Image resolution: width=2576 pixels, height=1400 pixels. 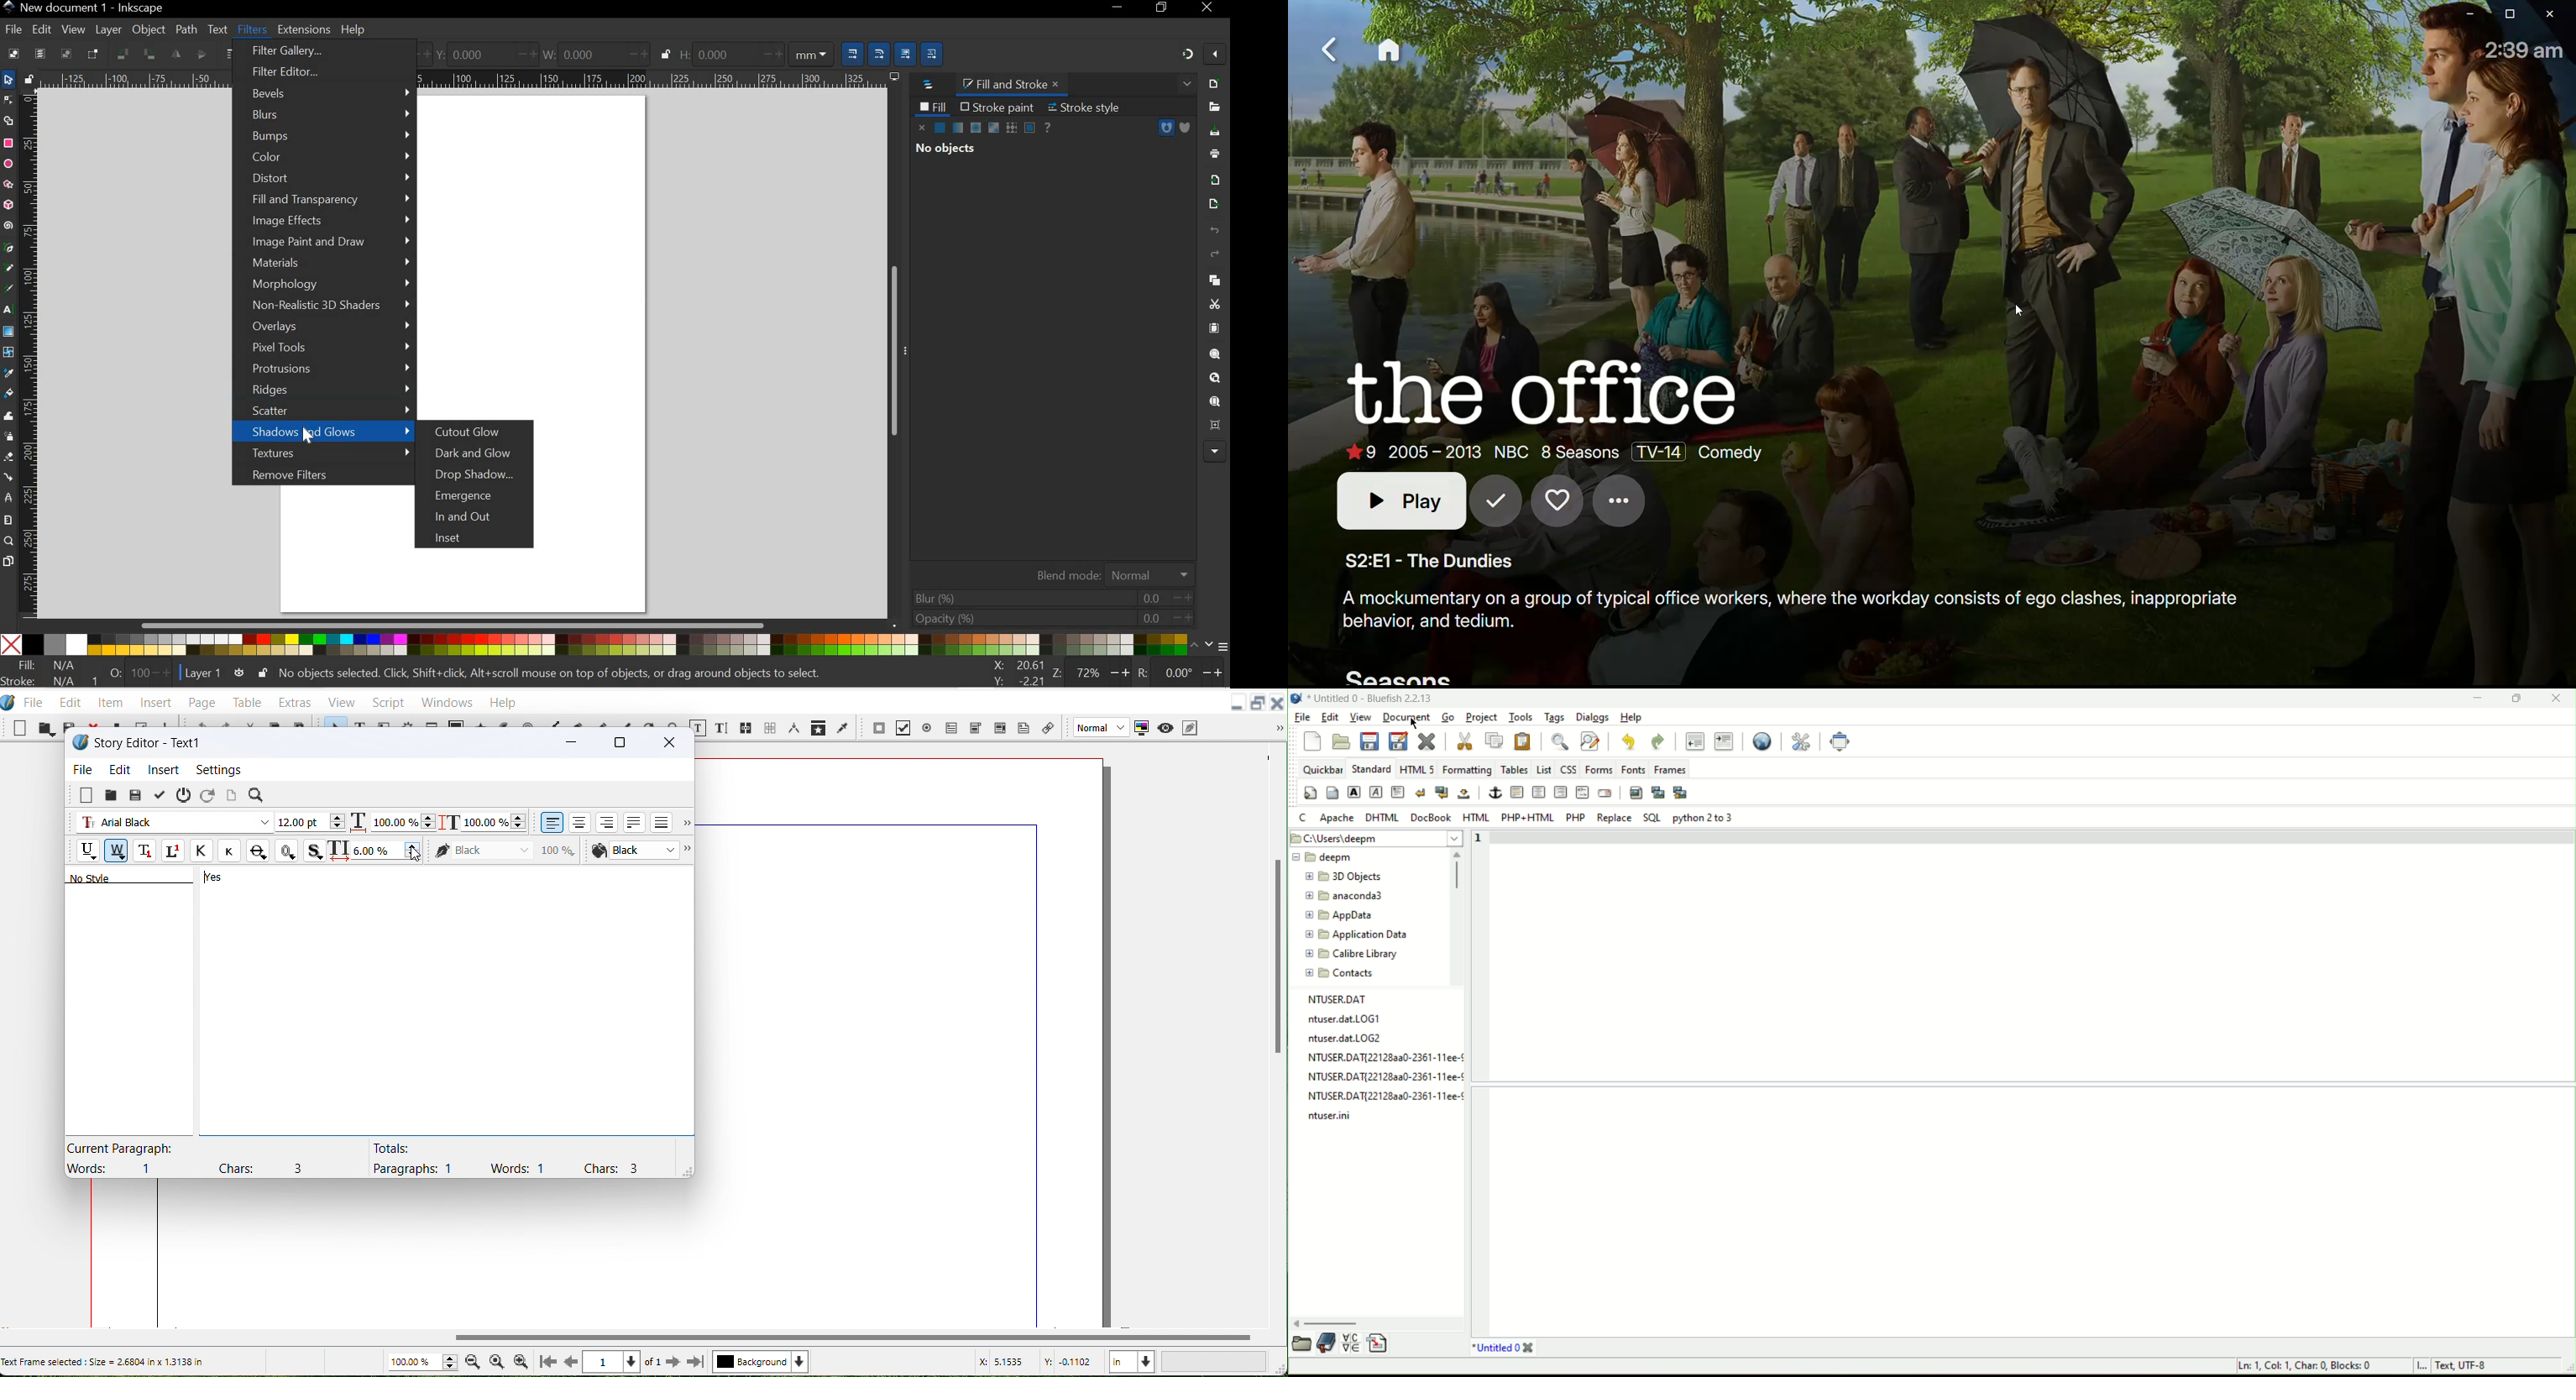 I want to click on Preview Mode, so click(x=1165, y=727).